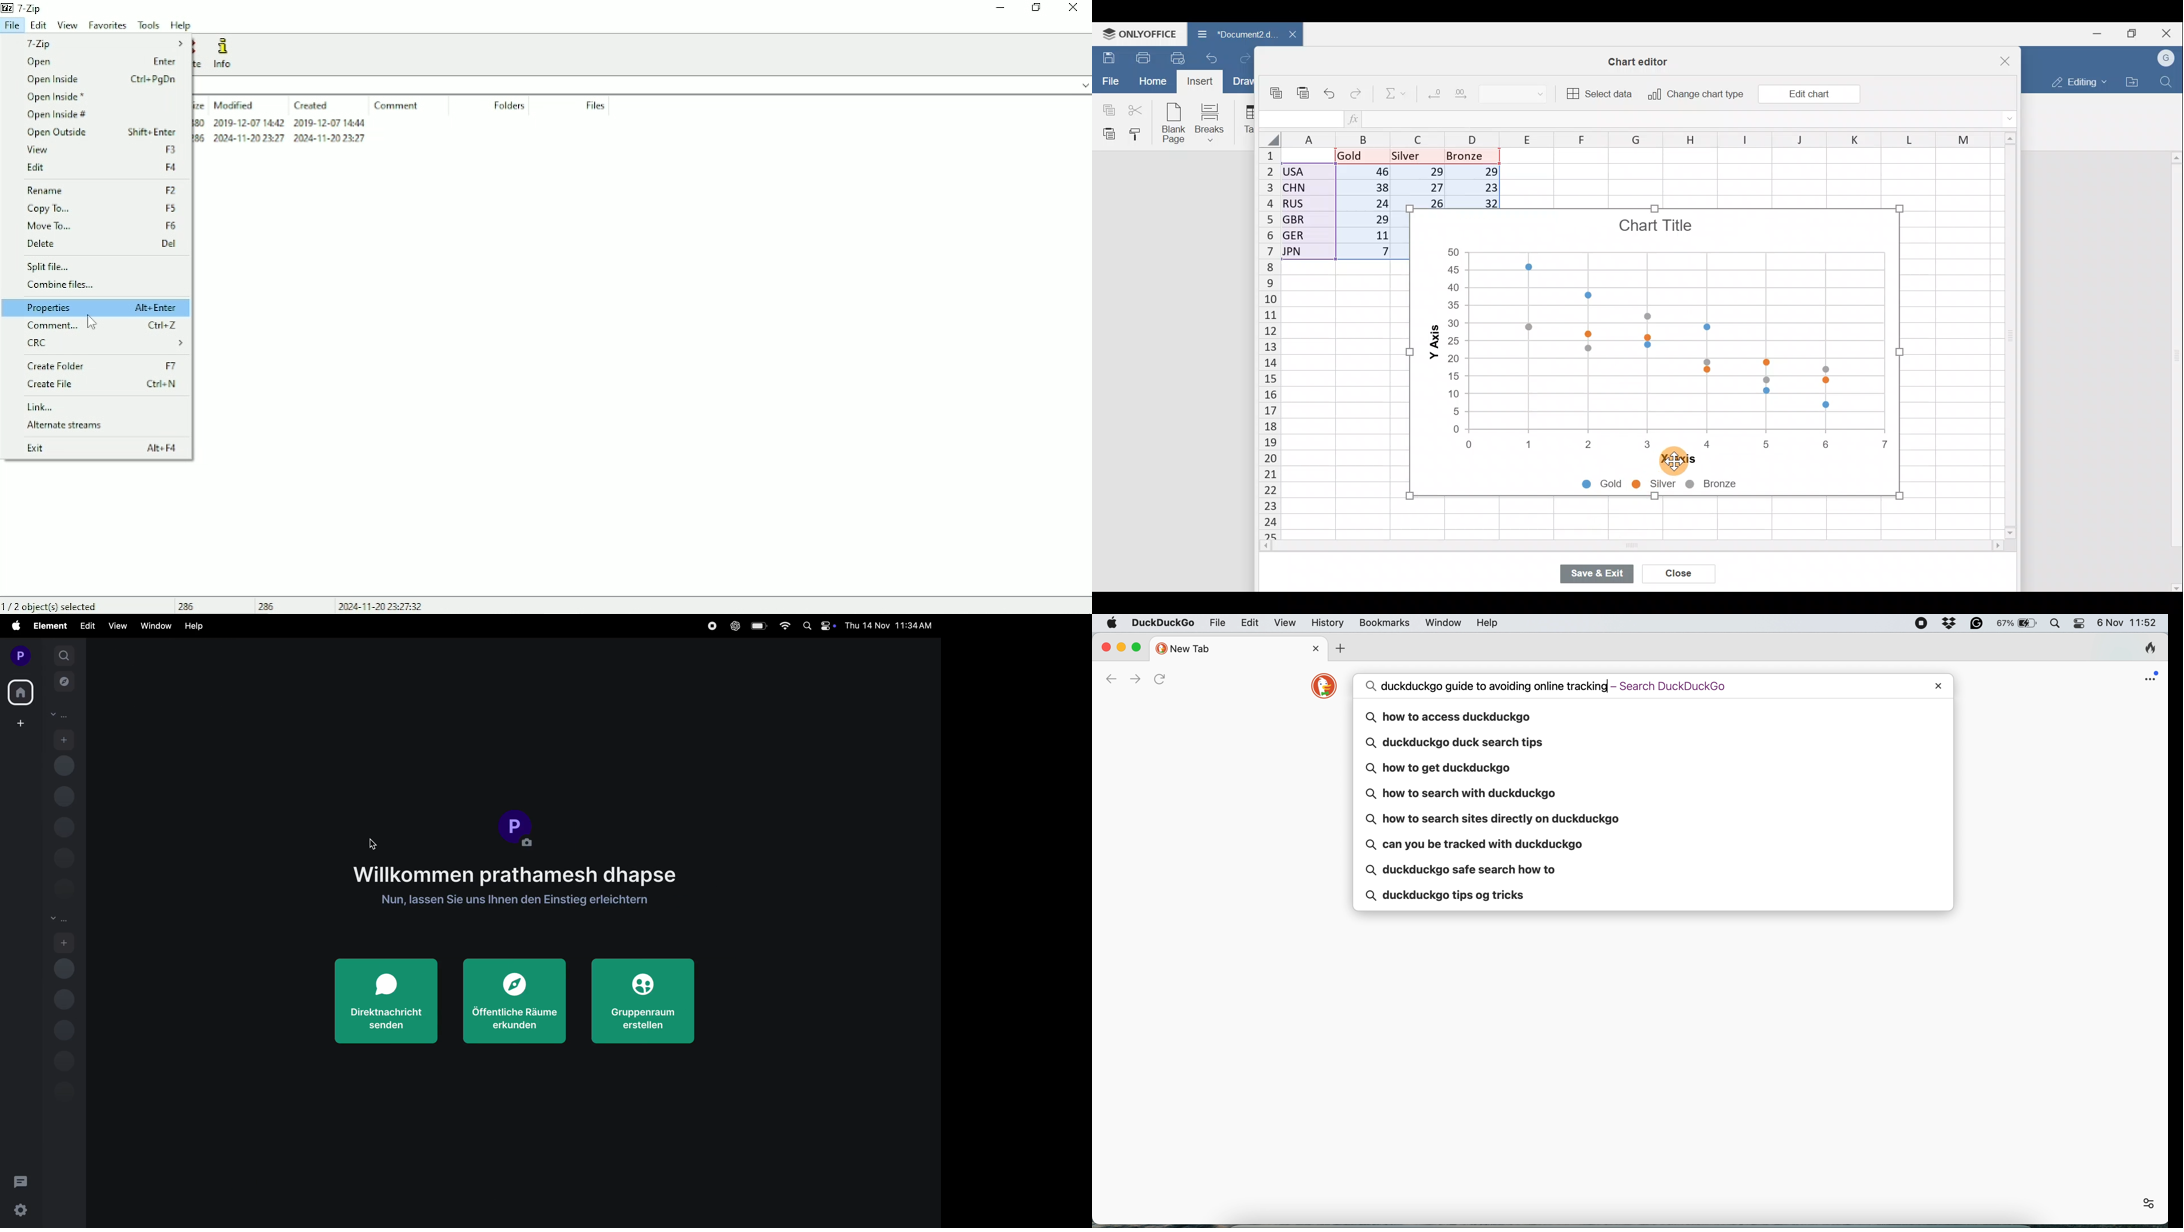 Image resolution: width=2184 pixels, height=1232 pixels. What do you see at coordinates (64, 739) in the screenshot?
I see `add` at bounding box center [64, 739].